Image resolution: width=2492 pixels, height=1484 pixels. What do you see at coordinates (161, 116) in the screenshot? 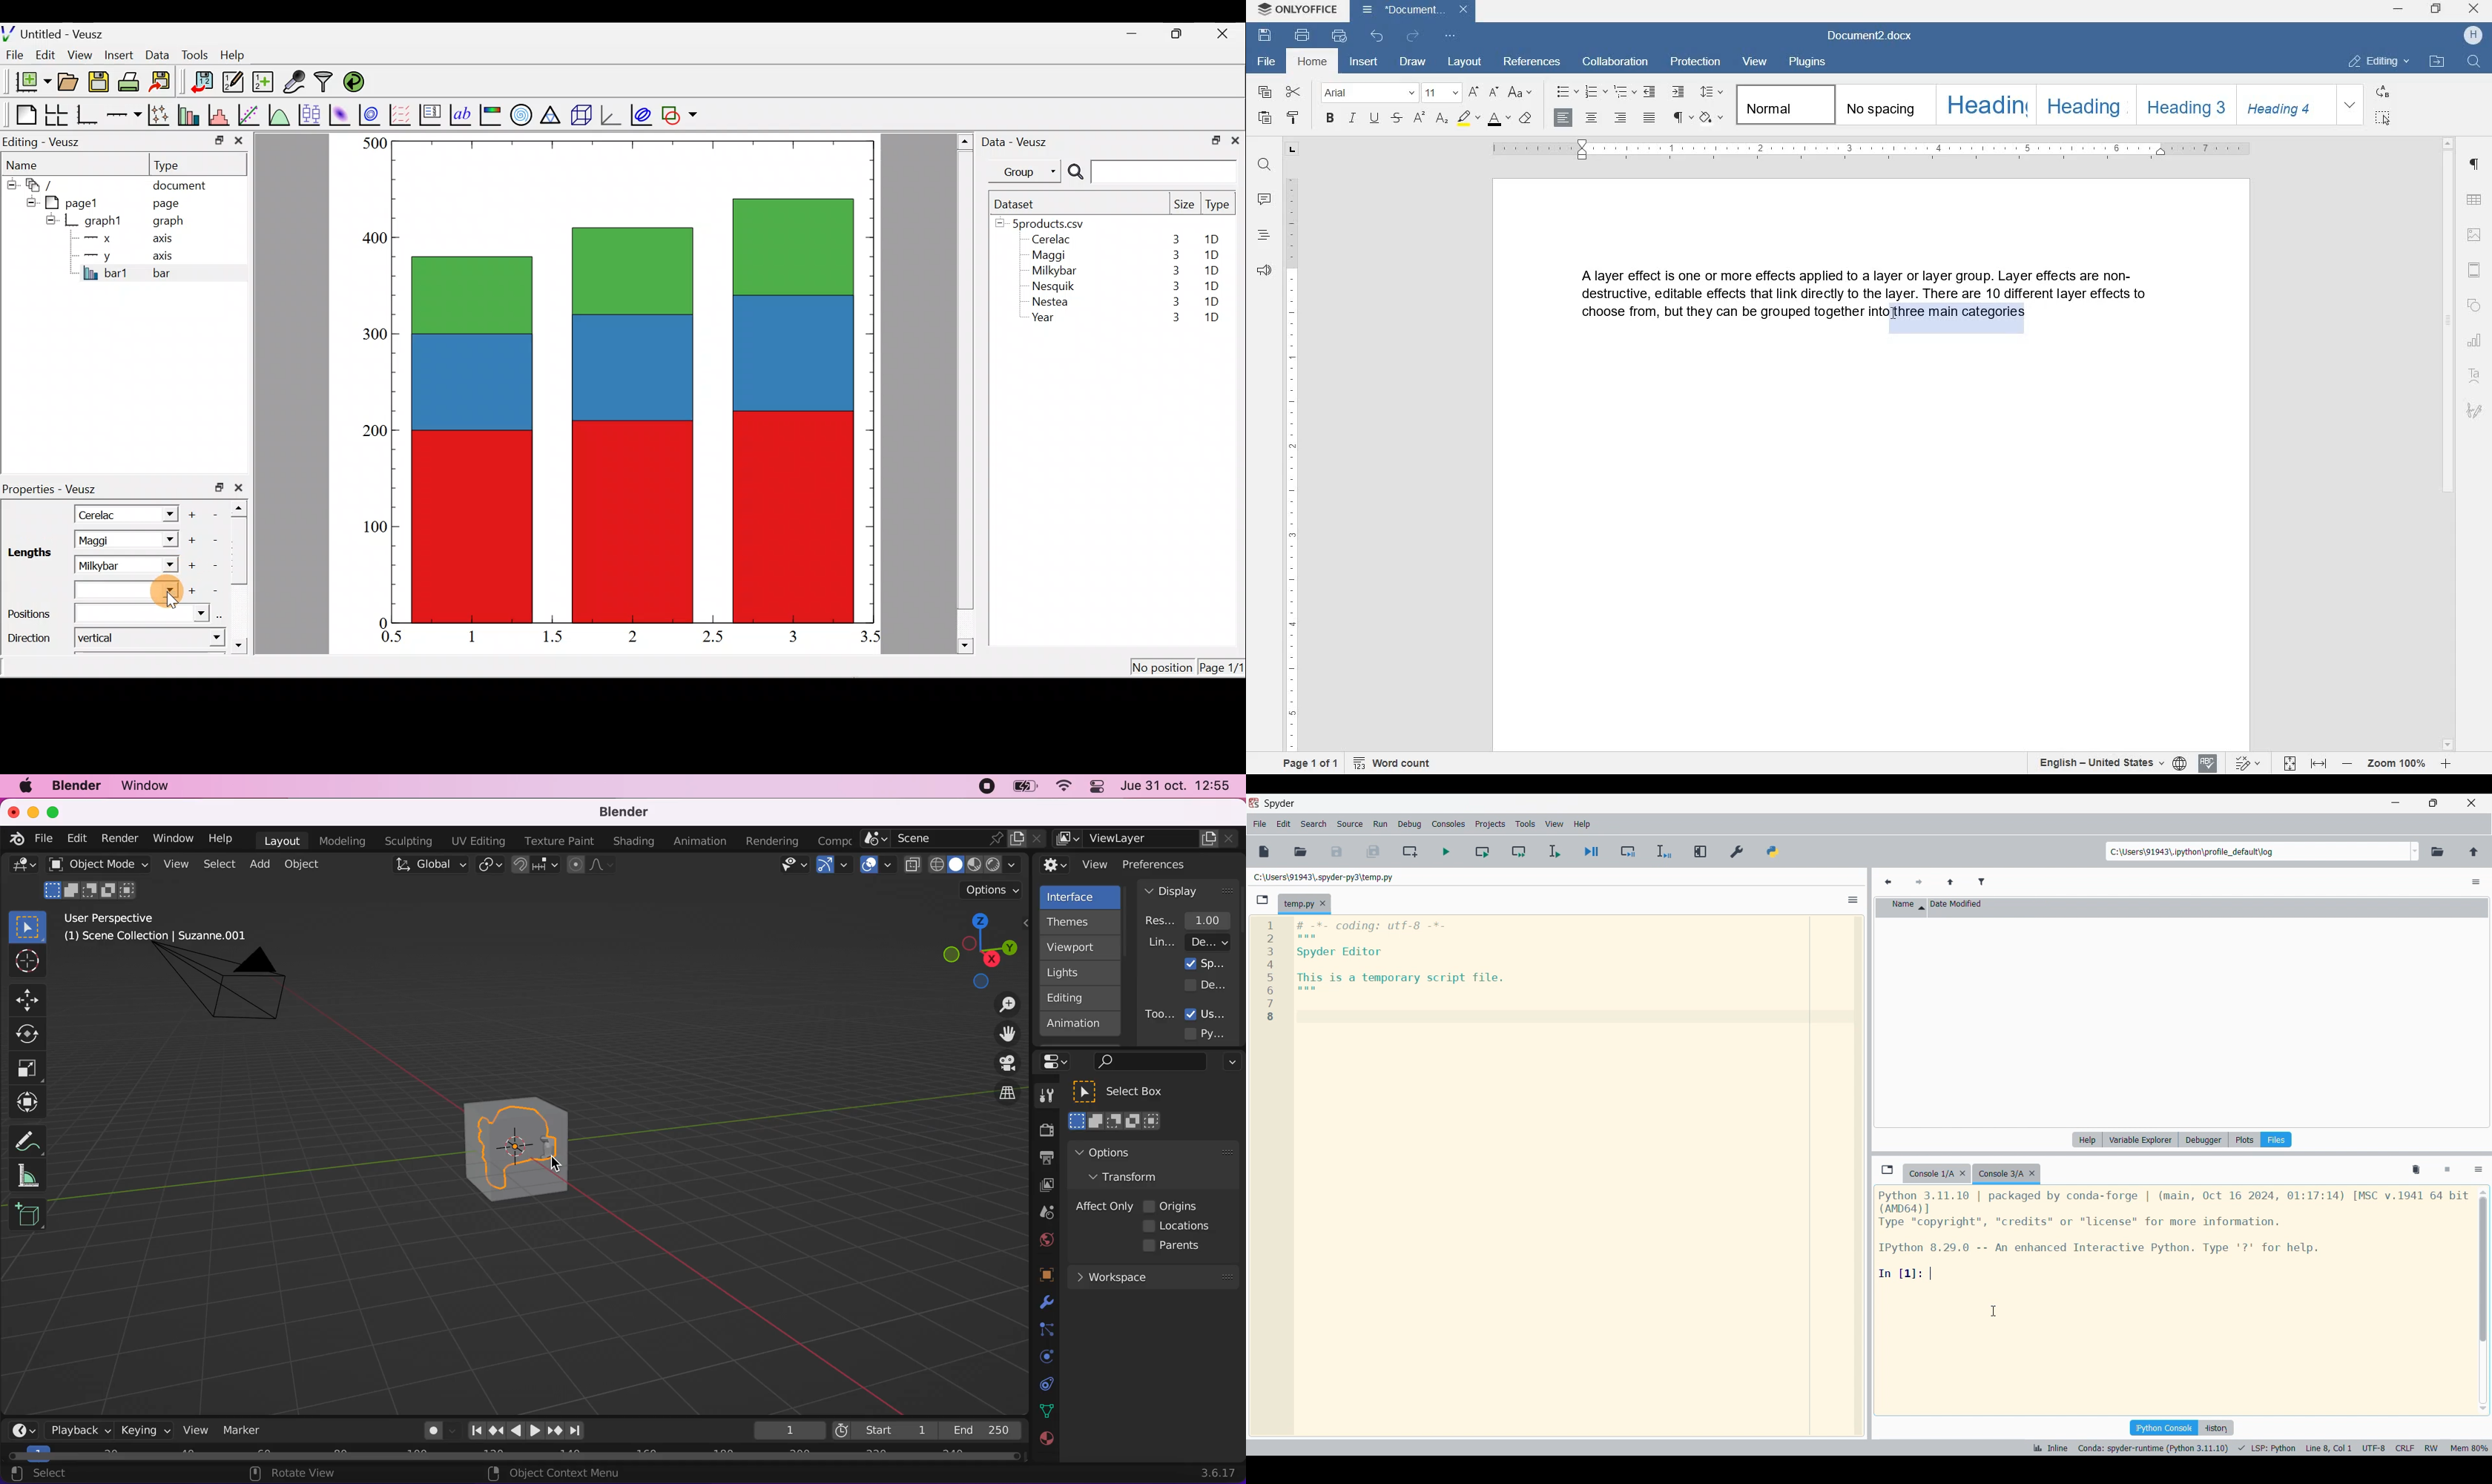
I see `Plot points with lines and error bars` at bounding box center [161, 116].